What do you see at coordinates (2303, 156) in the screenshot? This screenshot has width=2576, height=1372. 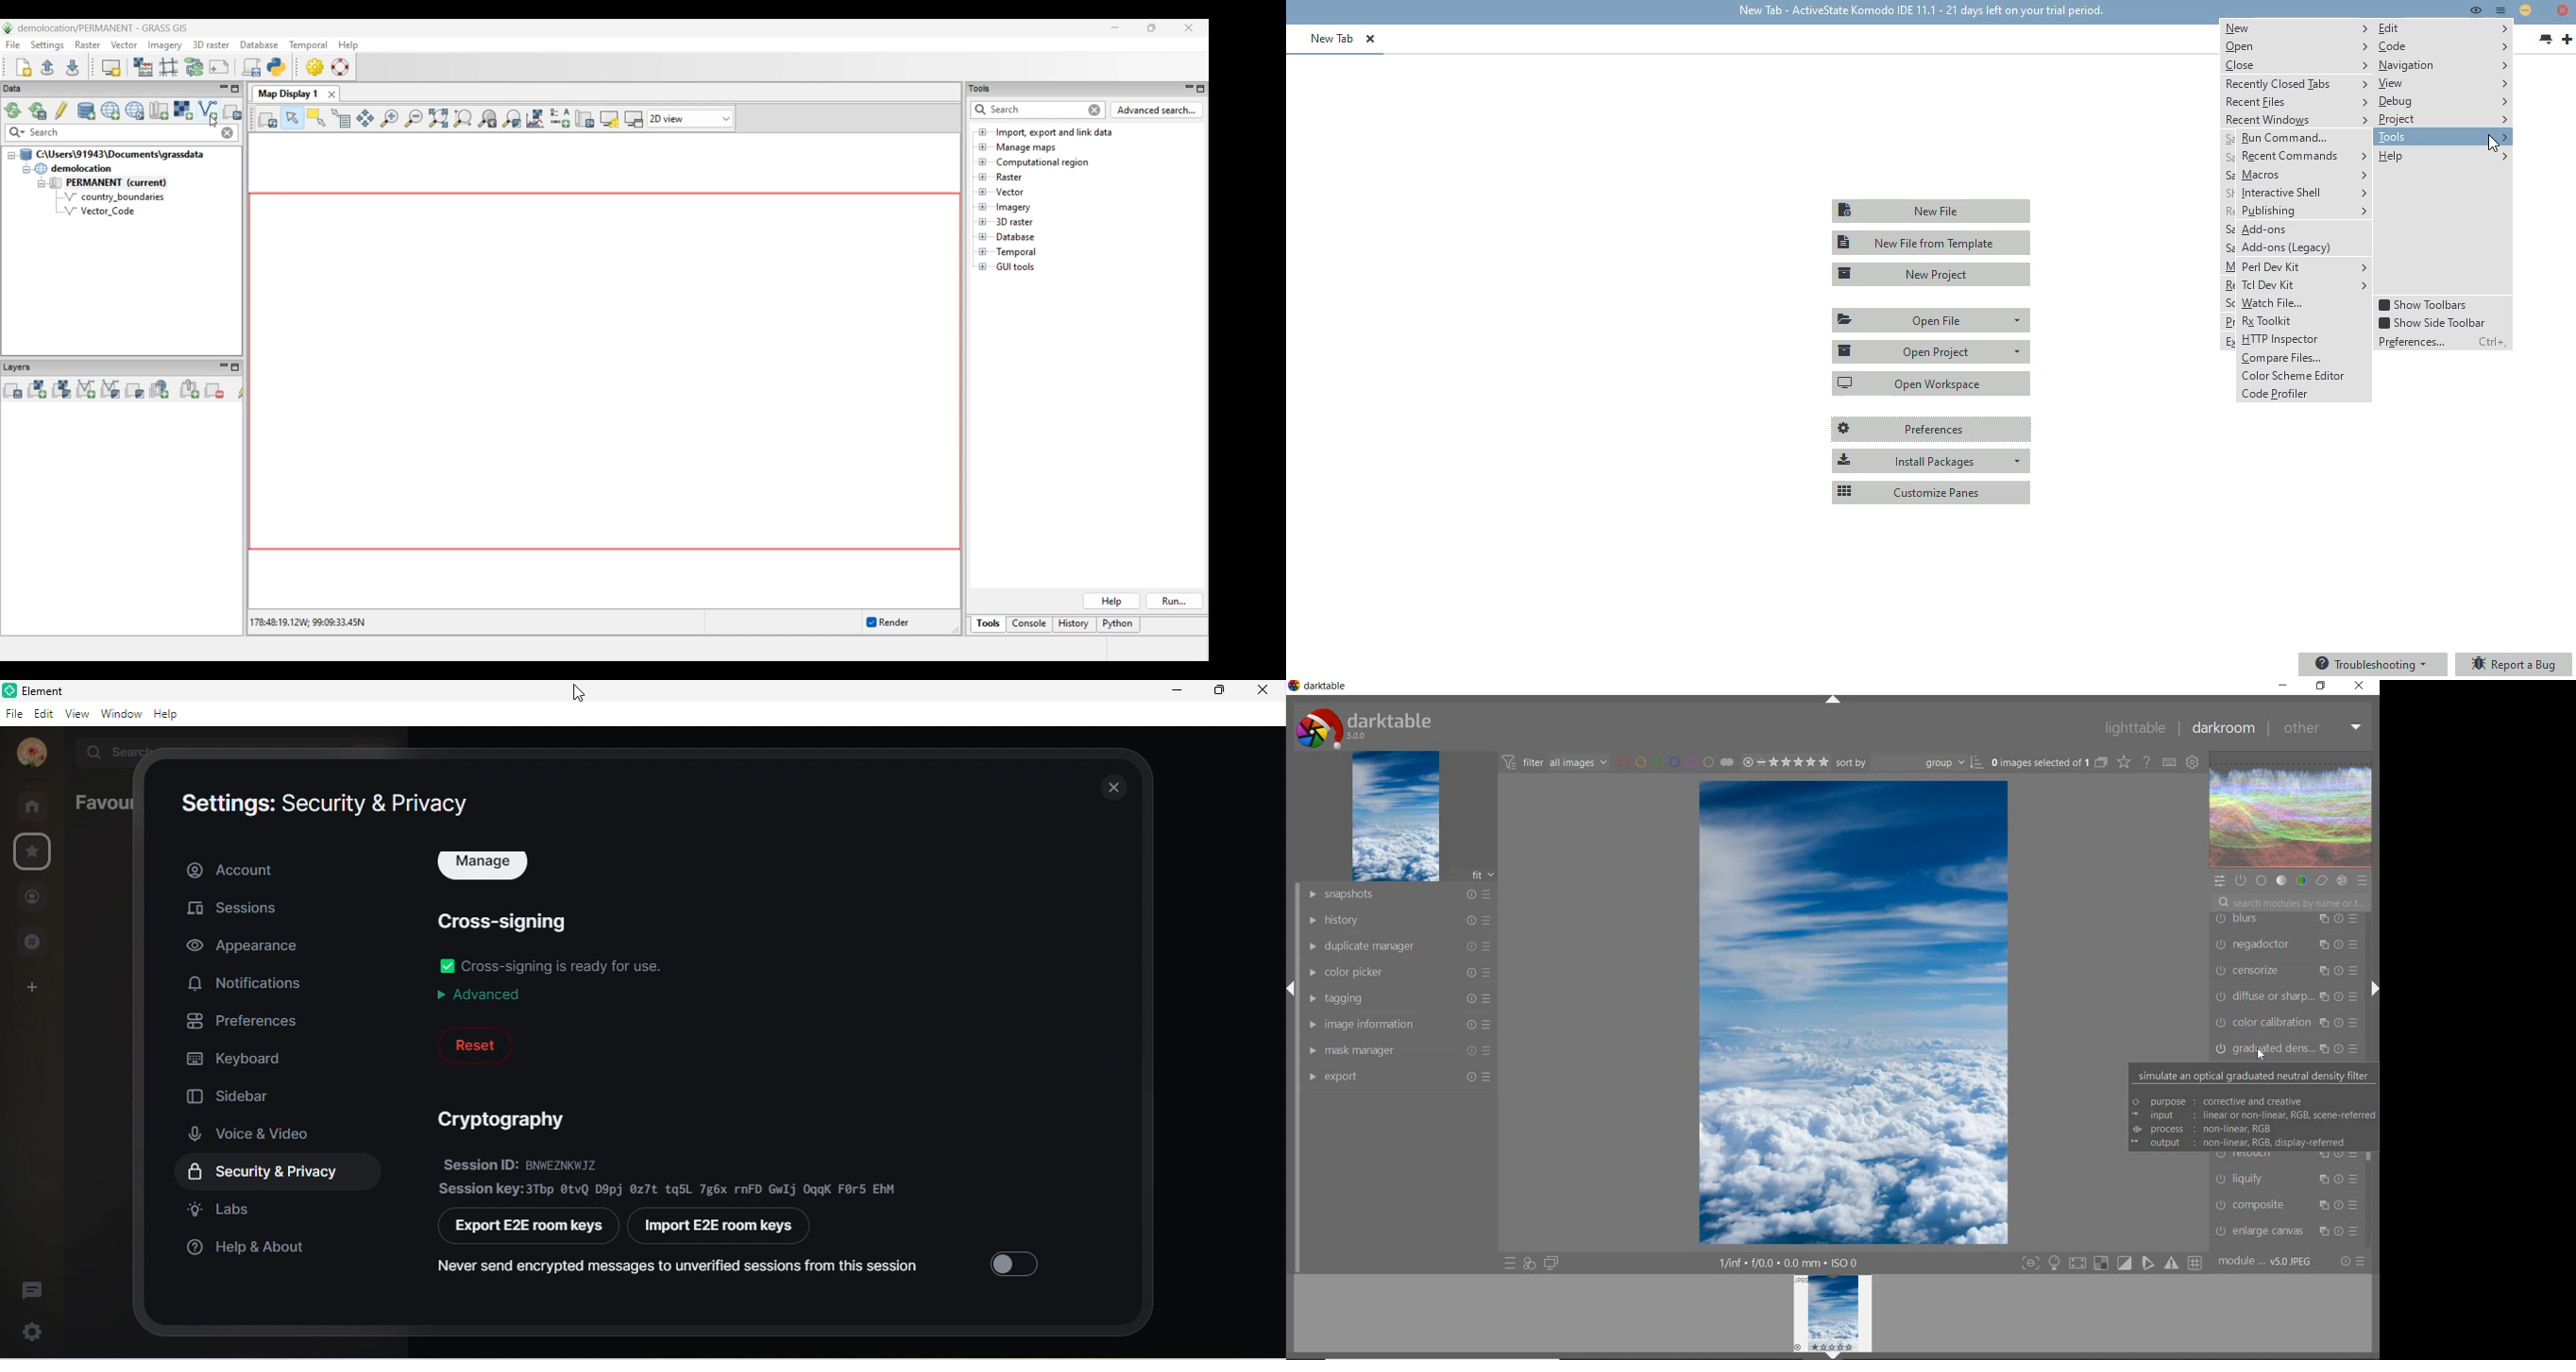 I see `Recent Commands` at bounding box center [2303, 156].